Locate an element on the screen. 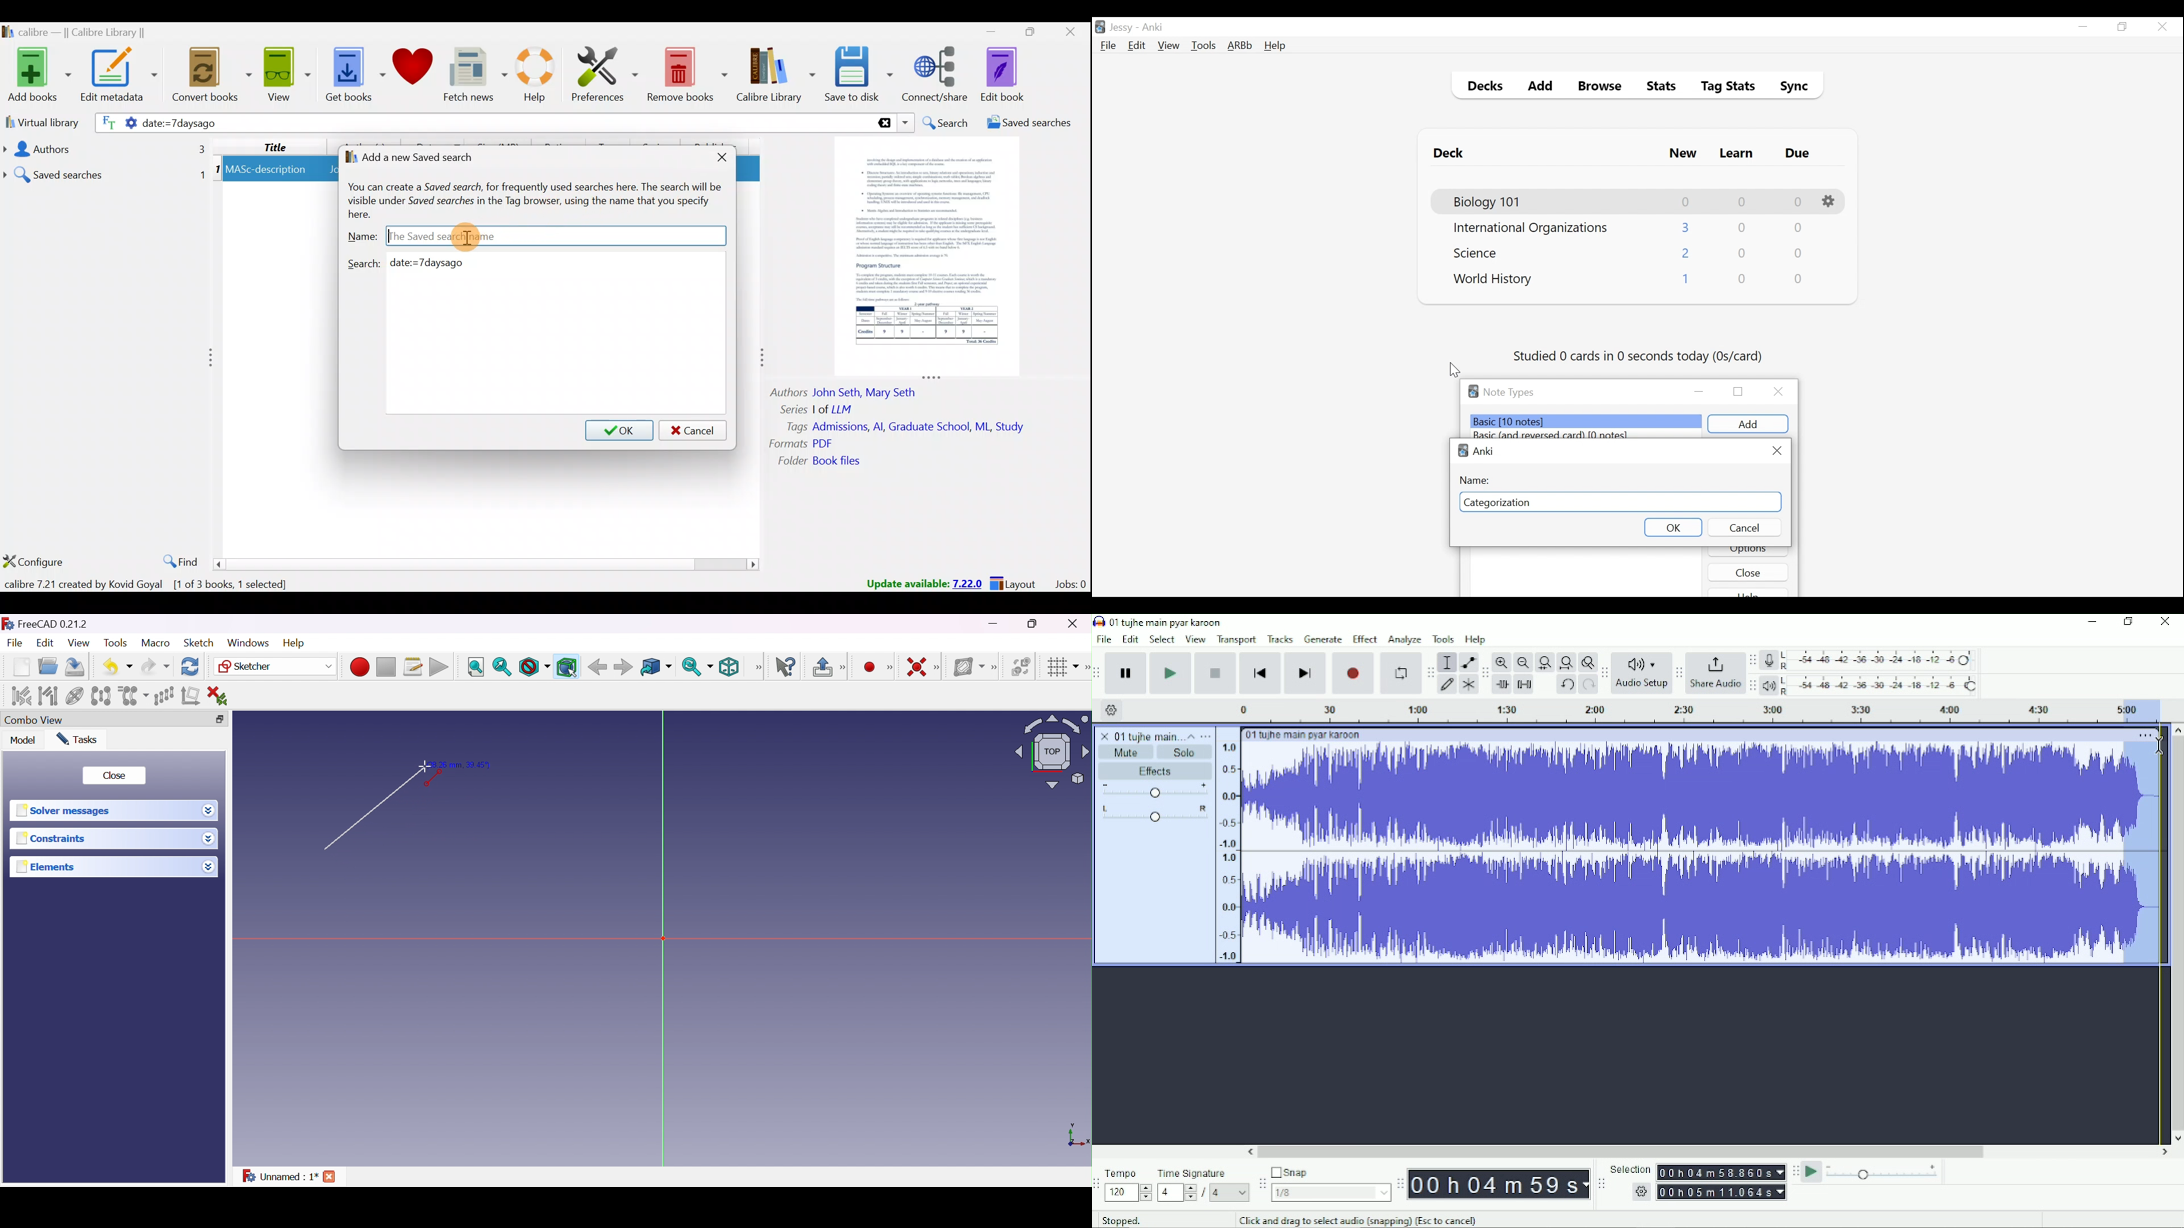 The height and width of the screenshot is (1232, 2184). Close is located at coordinates (1776, 451).